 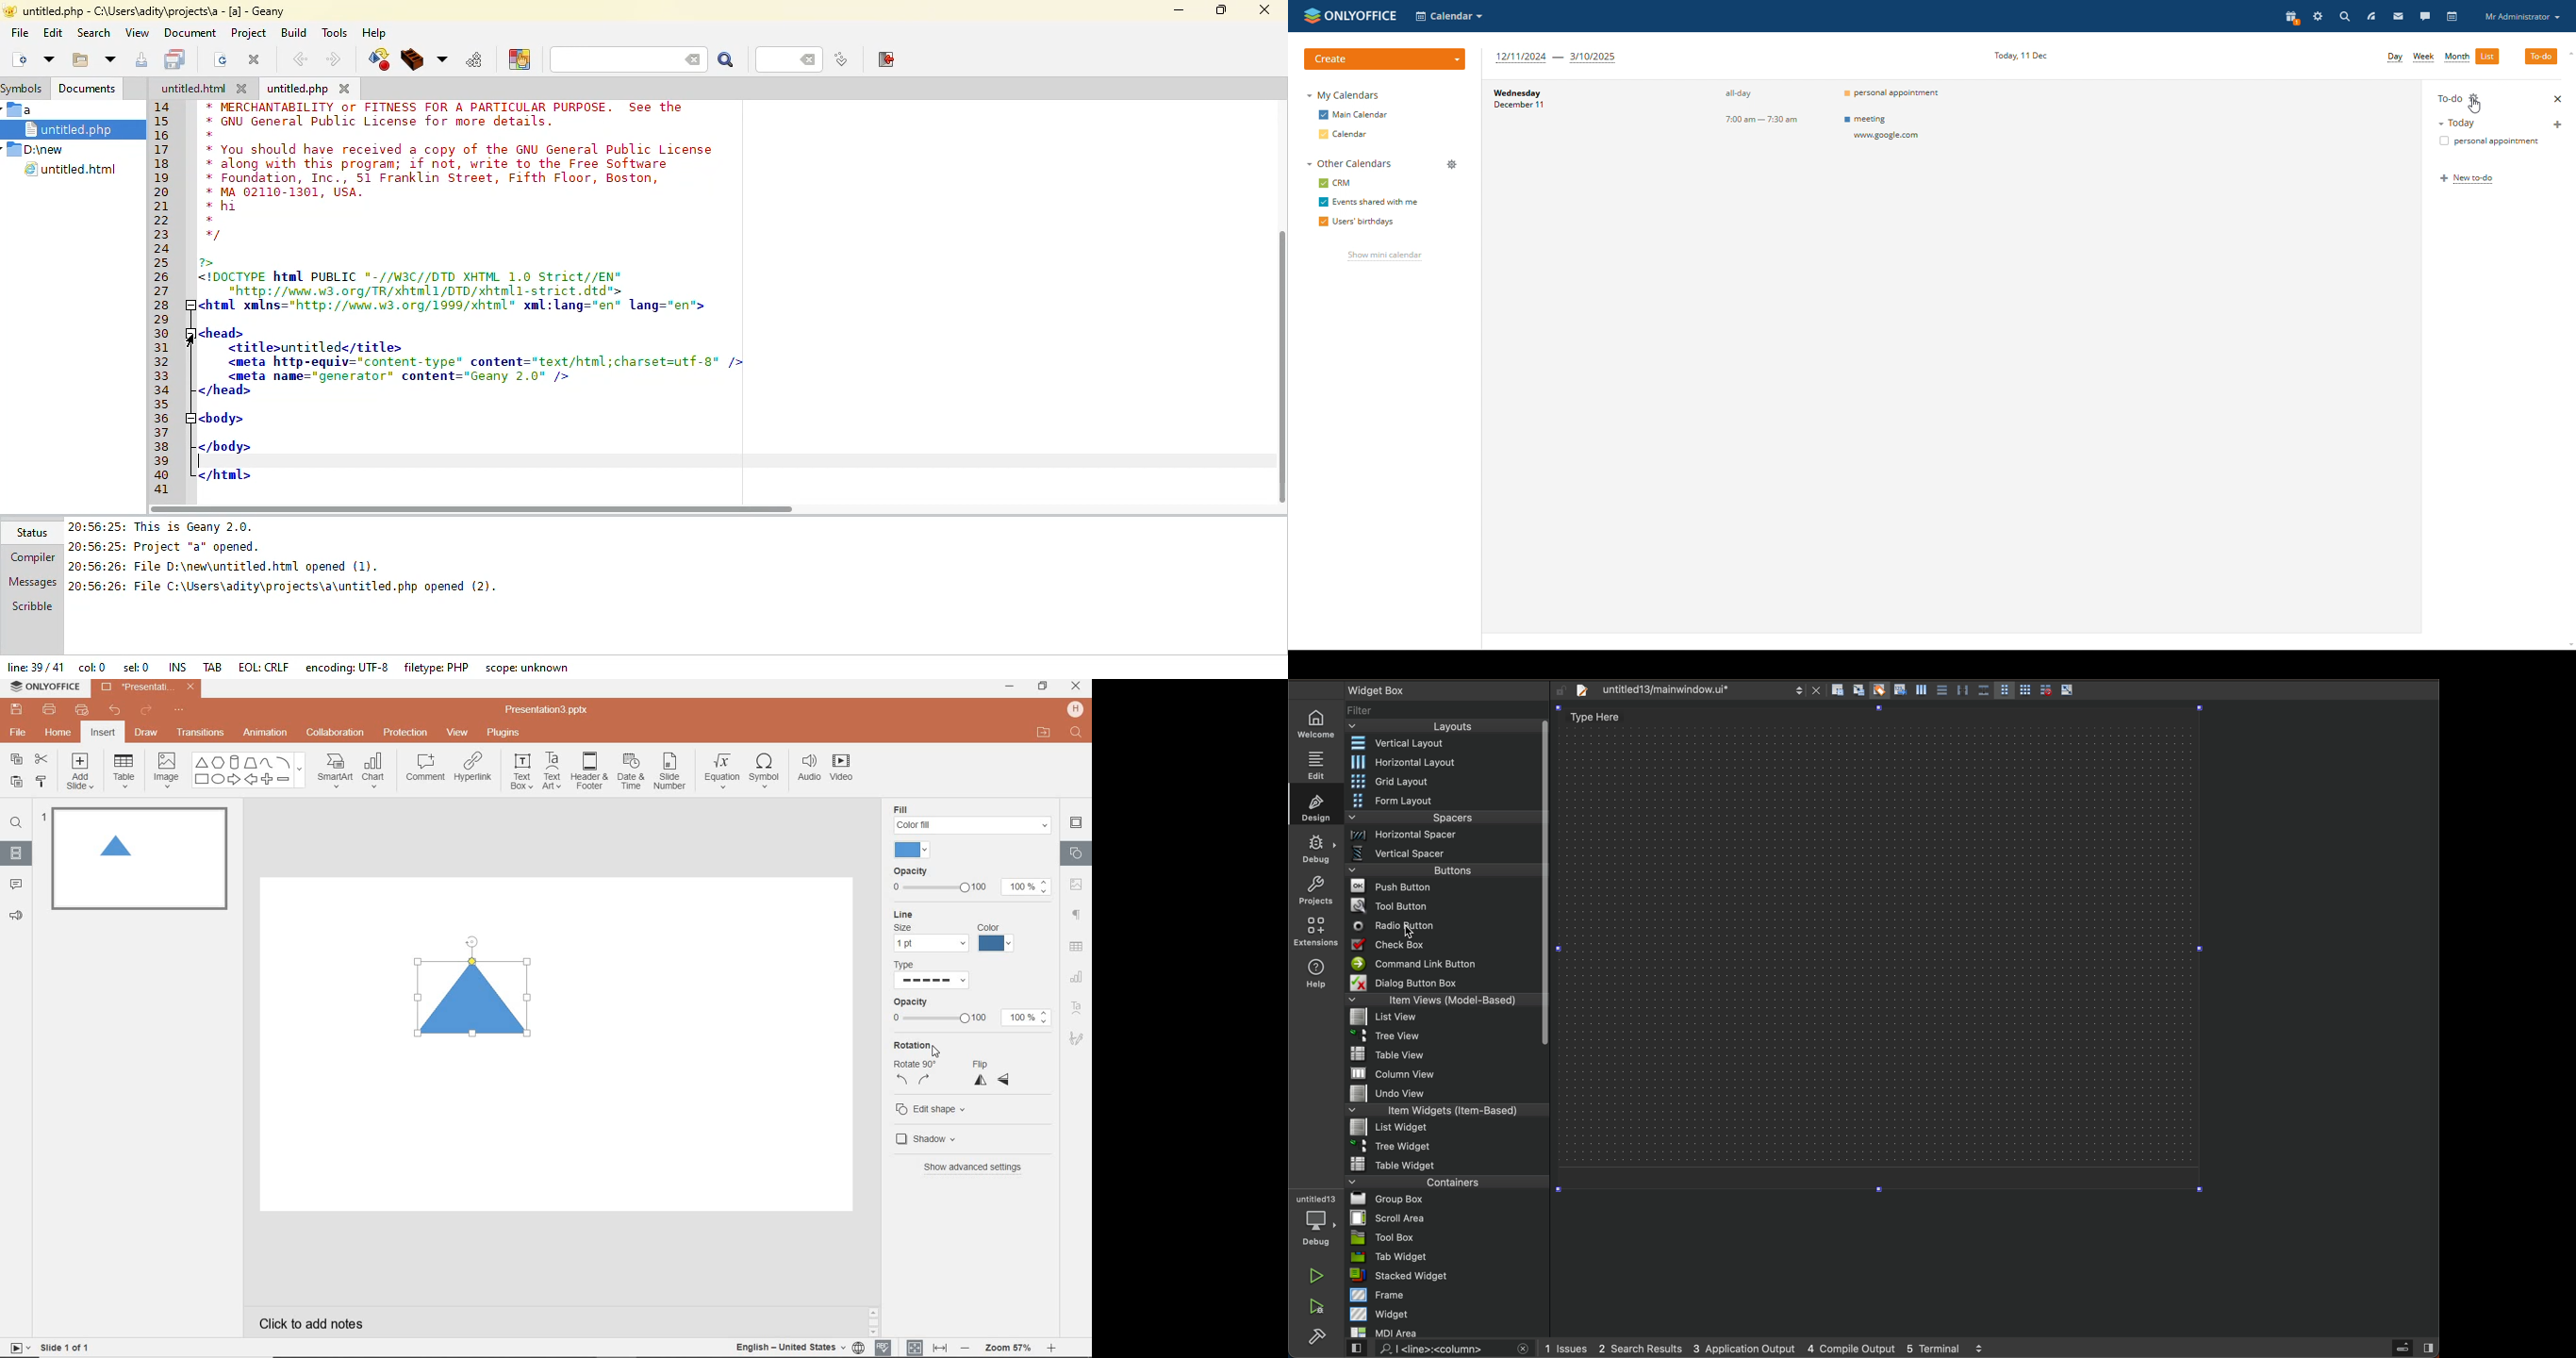 I want to click on new to-do, so click(x=2469, y=179).